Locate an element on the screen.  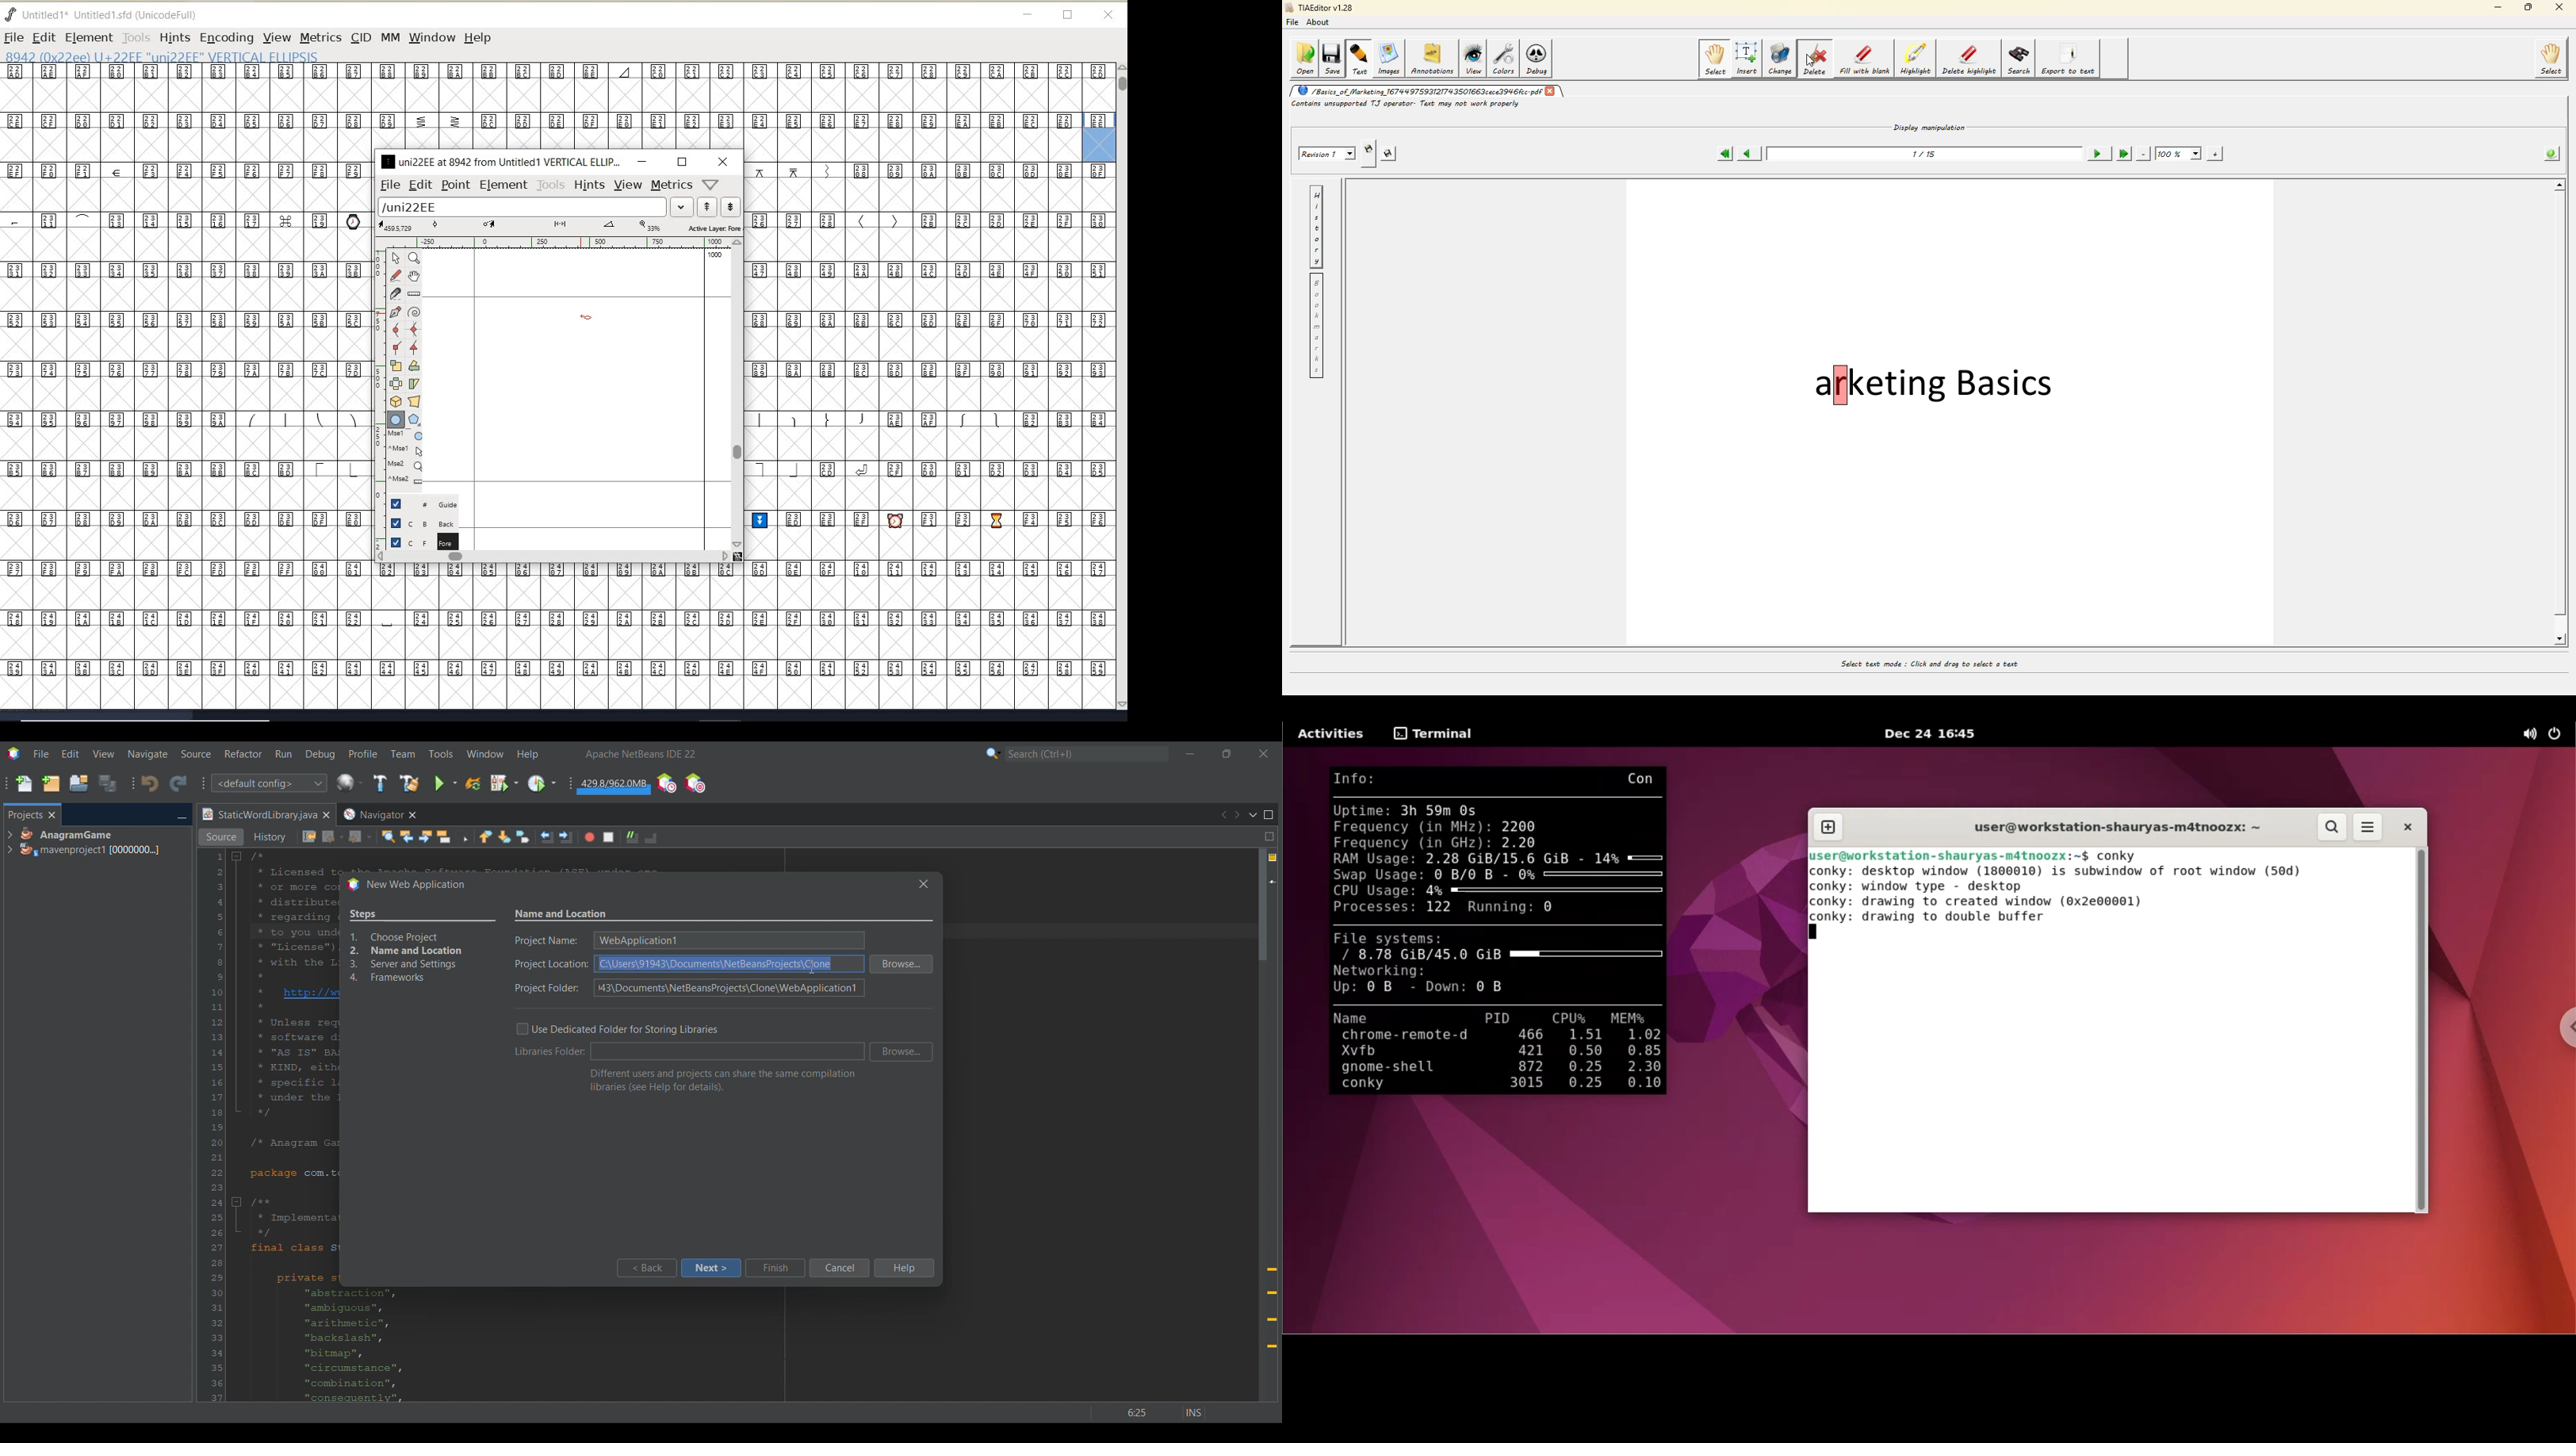
Undo is located at coordinates (150, 784).